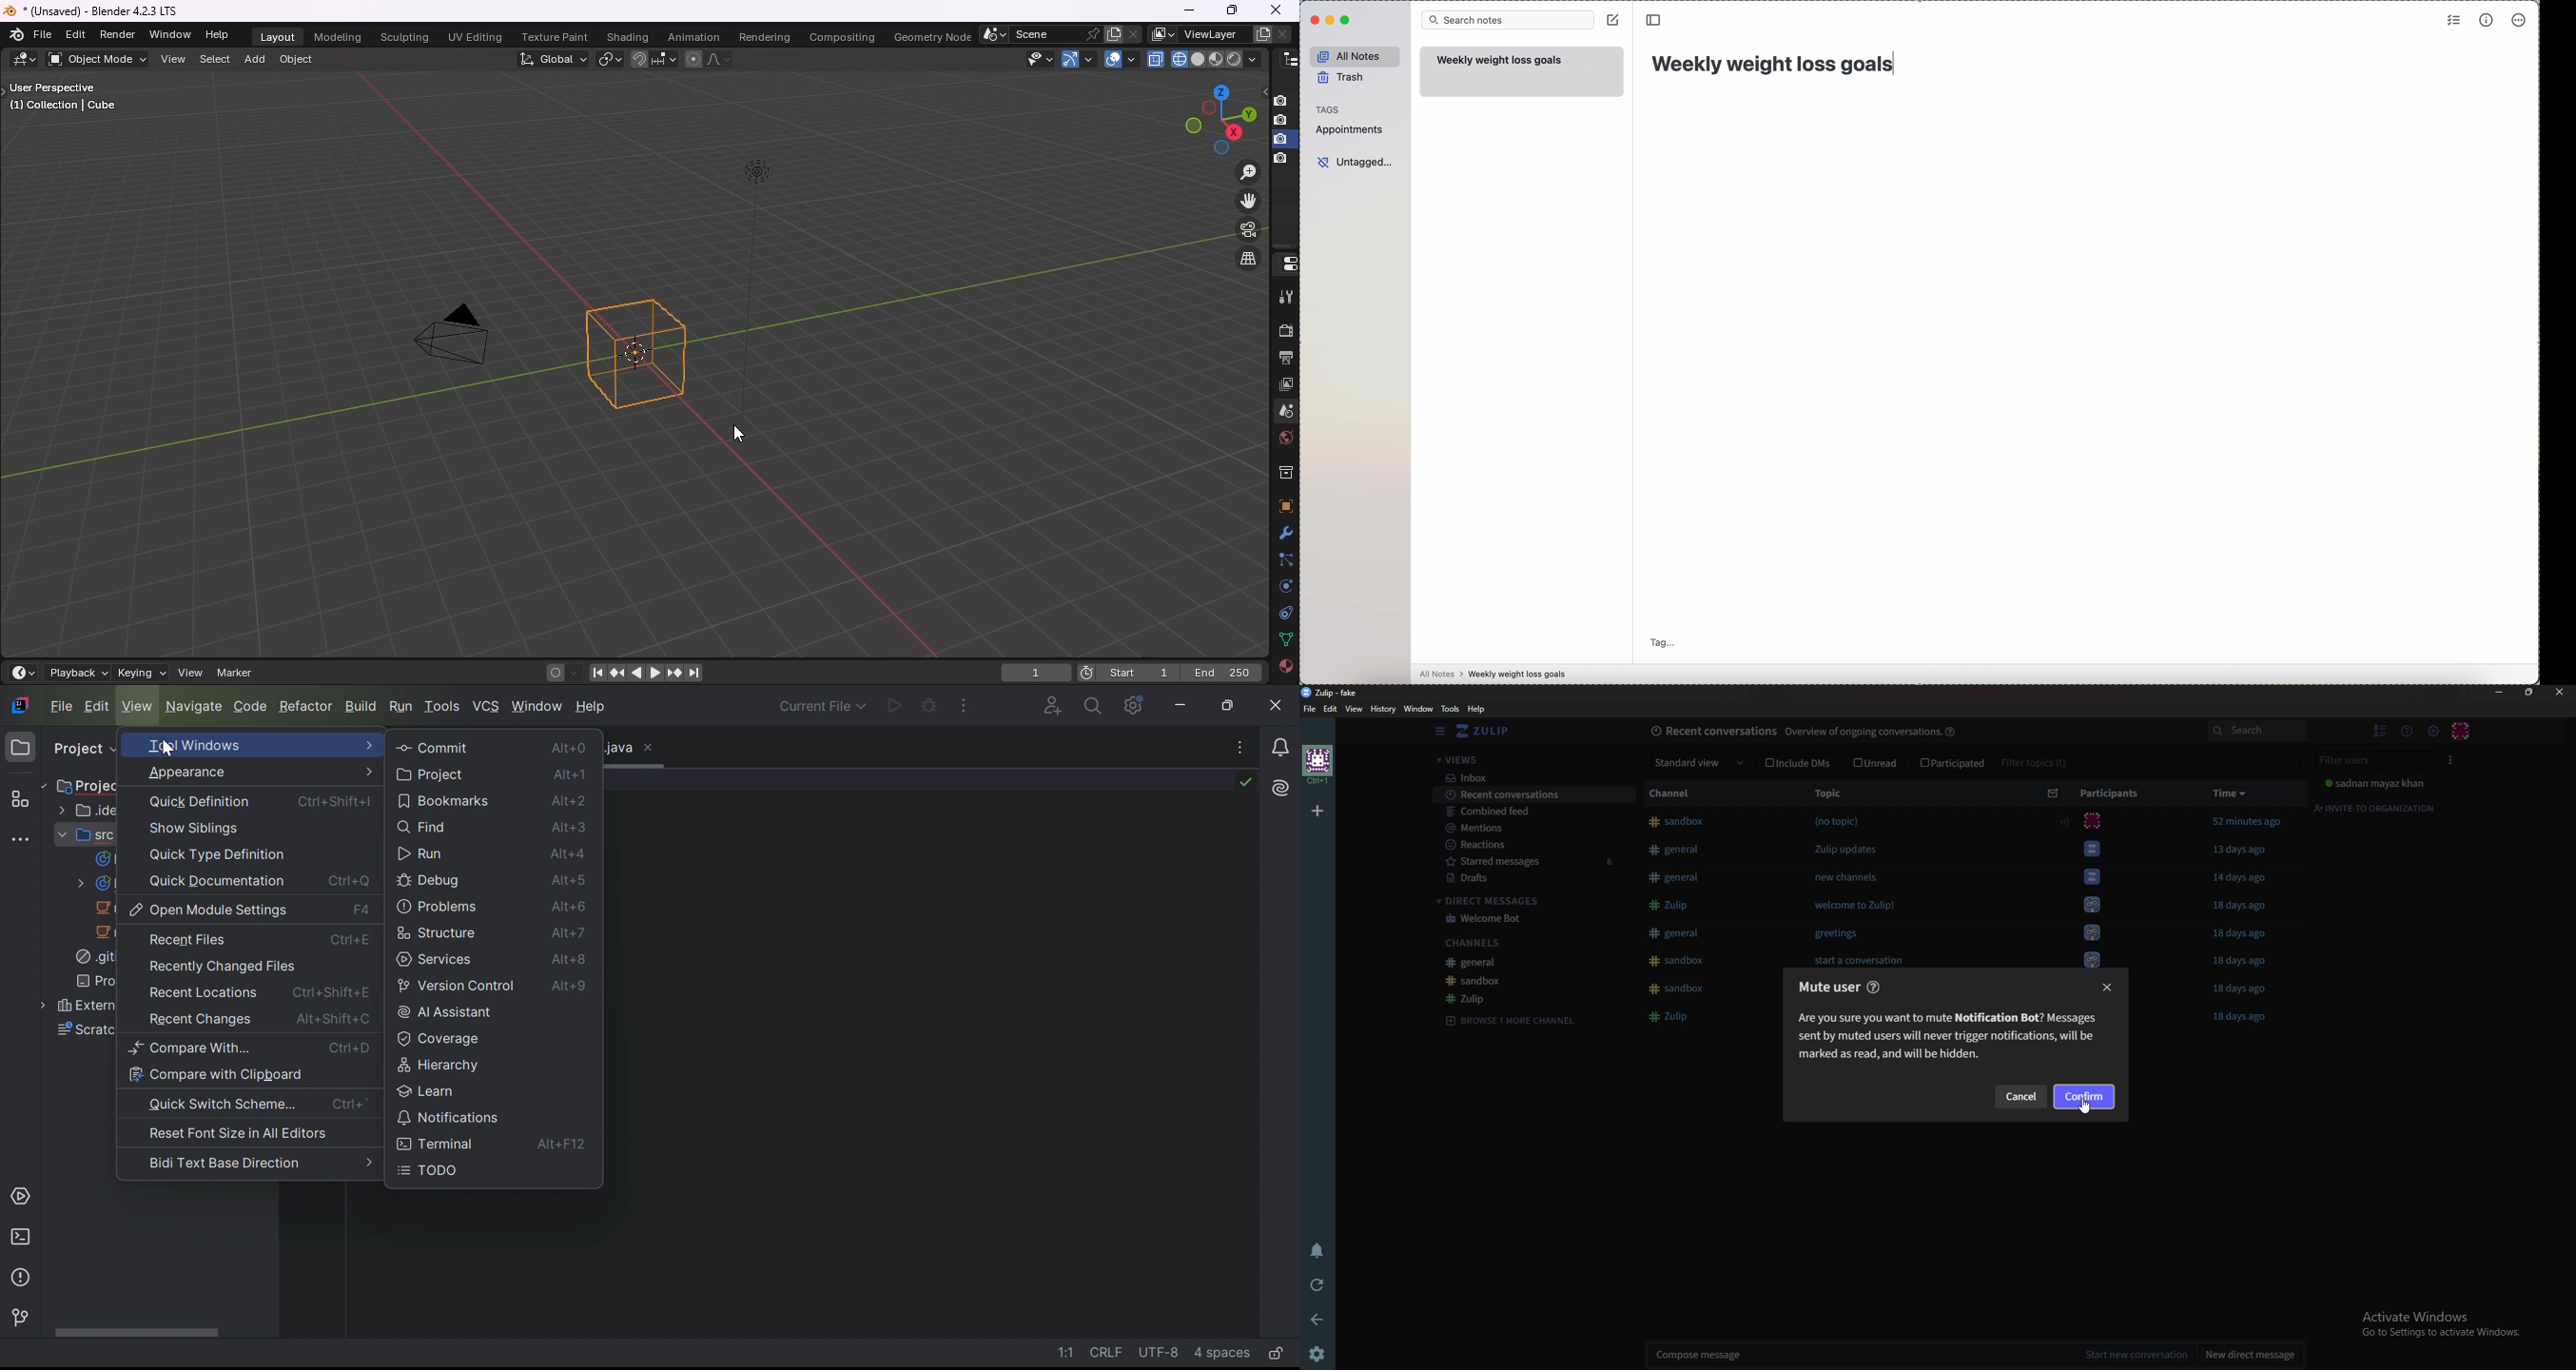 The image size is (2576, 1372). I want to click on Add organization, so click(1319, 809).